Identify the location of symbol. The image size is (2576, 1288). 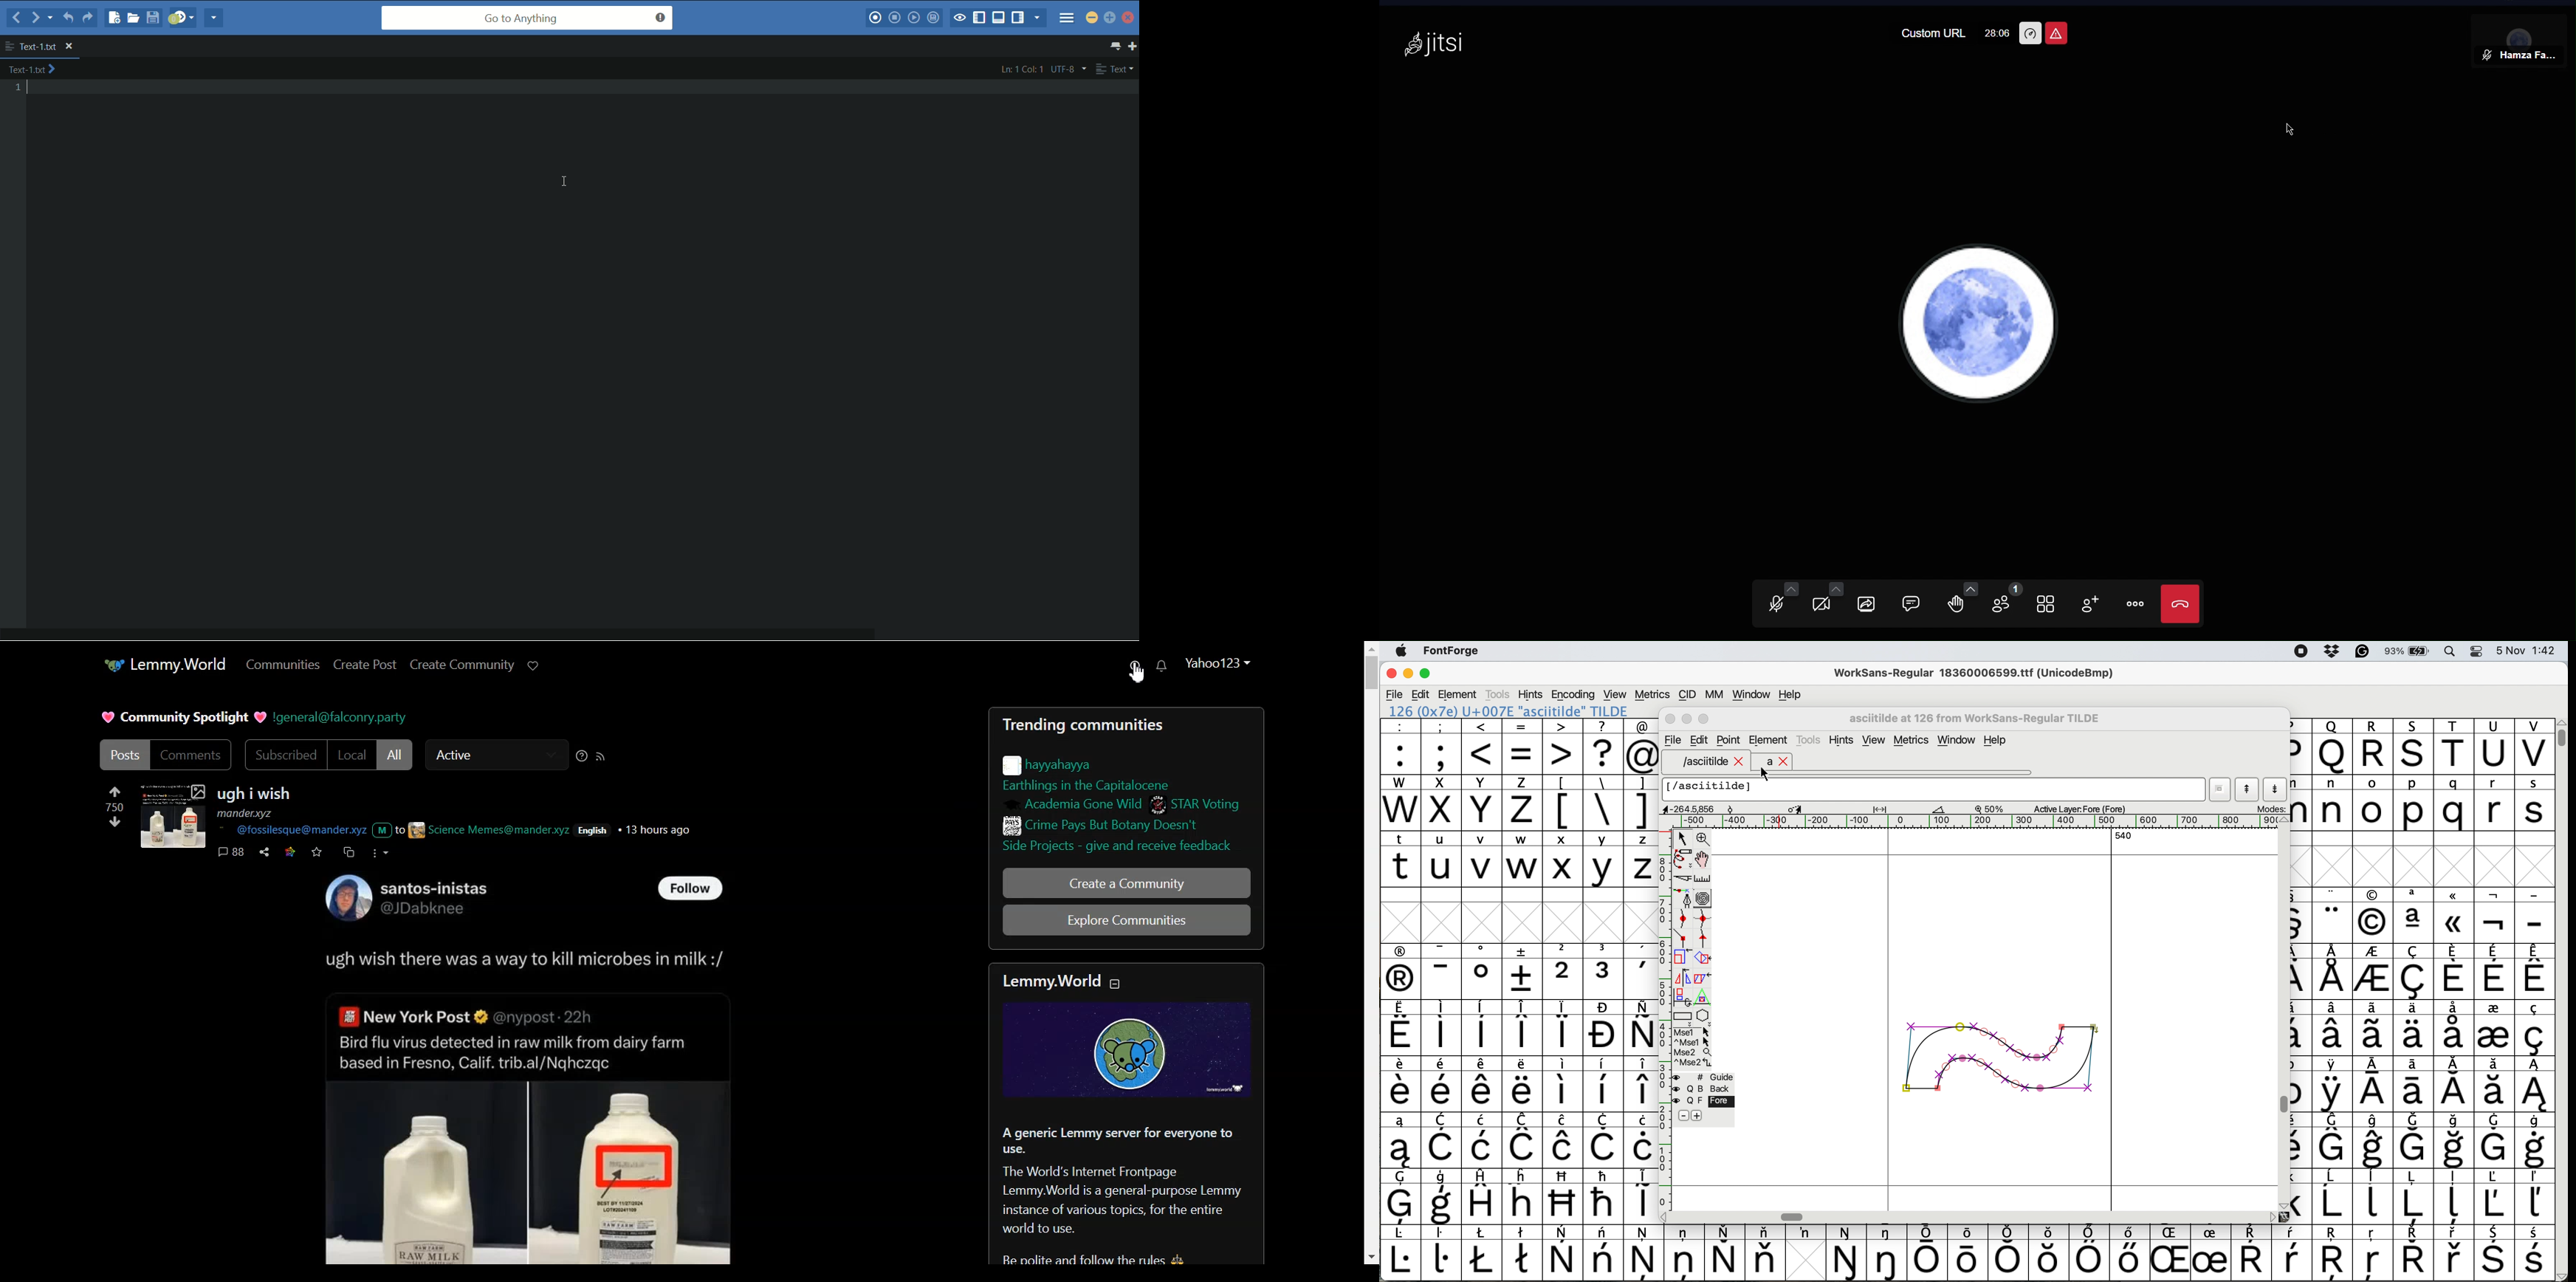
(1605, 971).